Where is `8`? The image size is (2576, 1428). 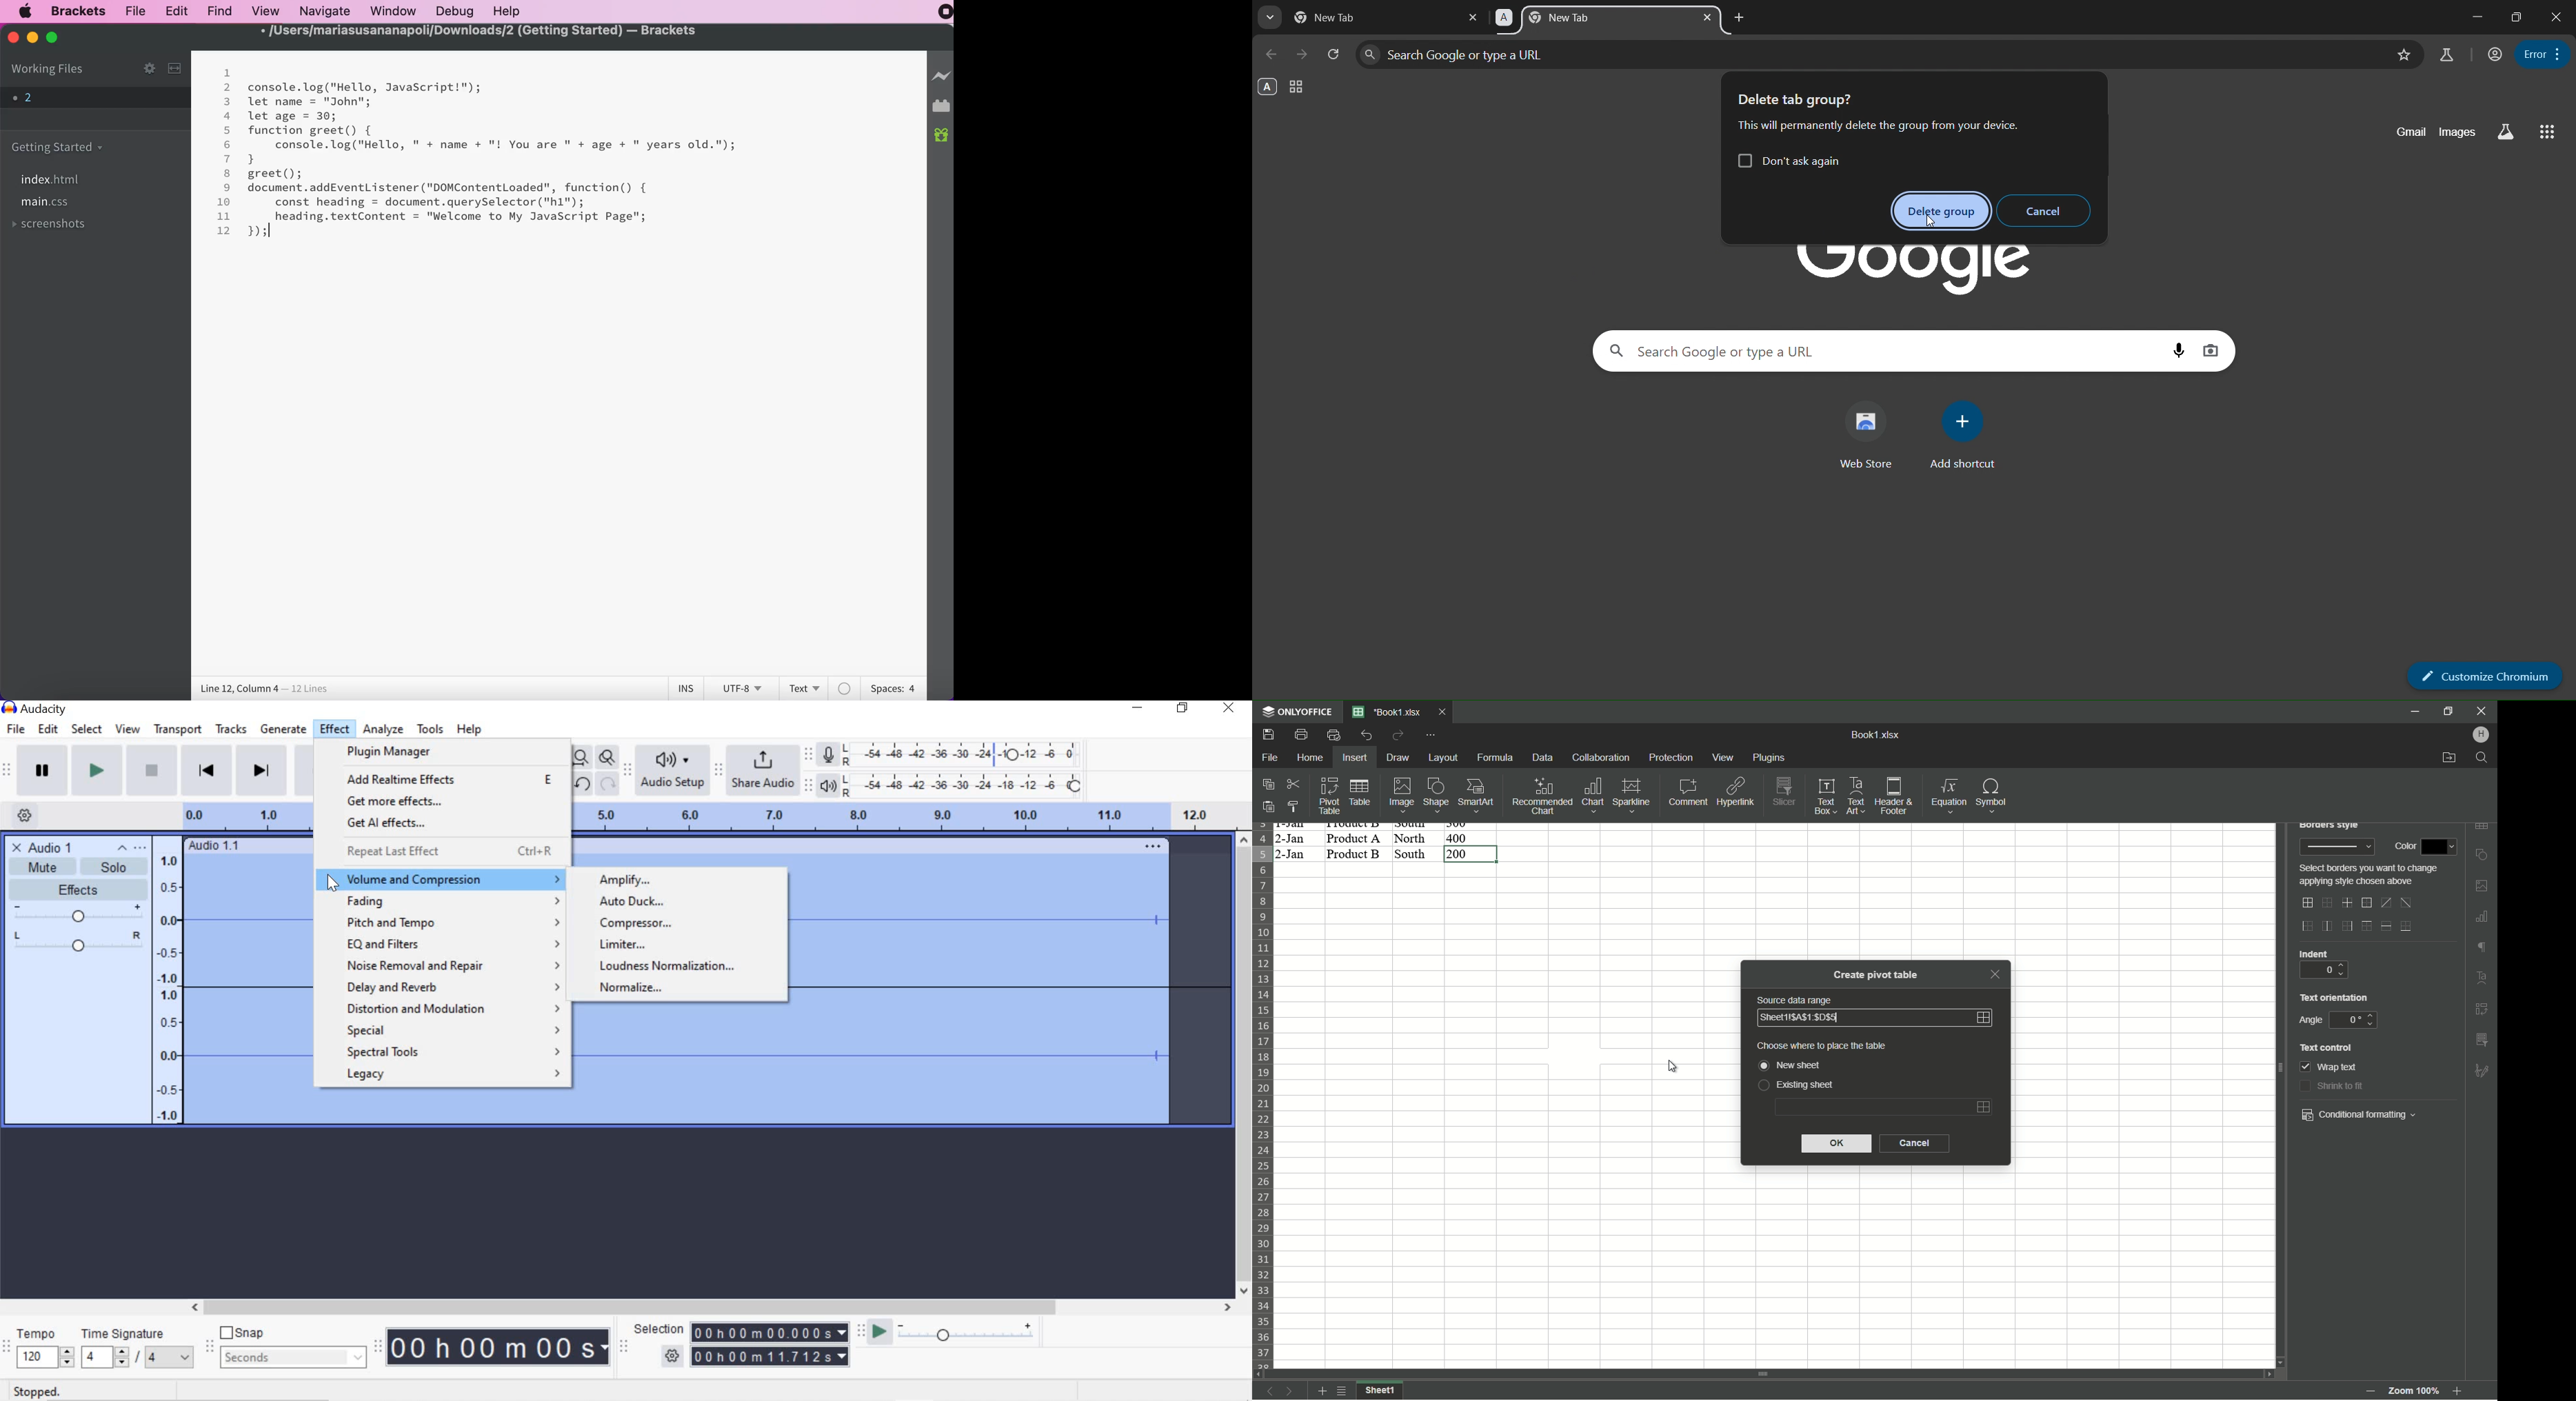 8 is located at coordinates (227, 172).